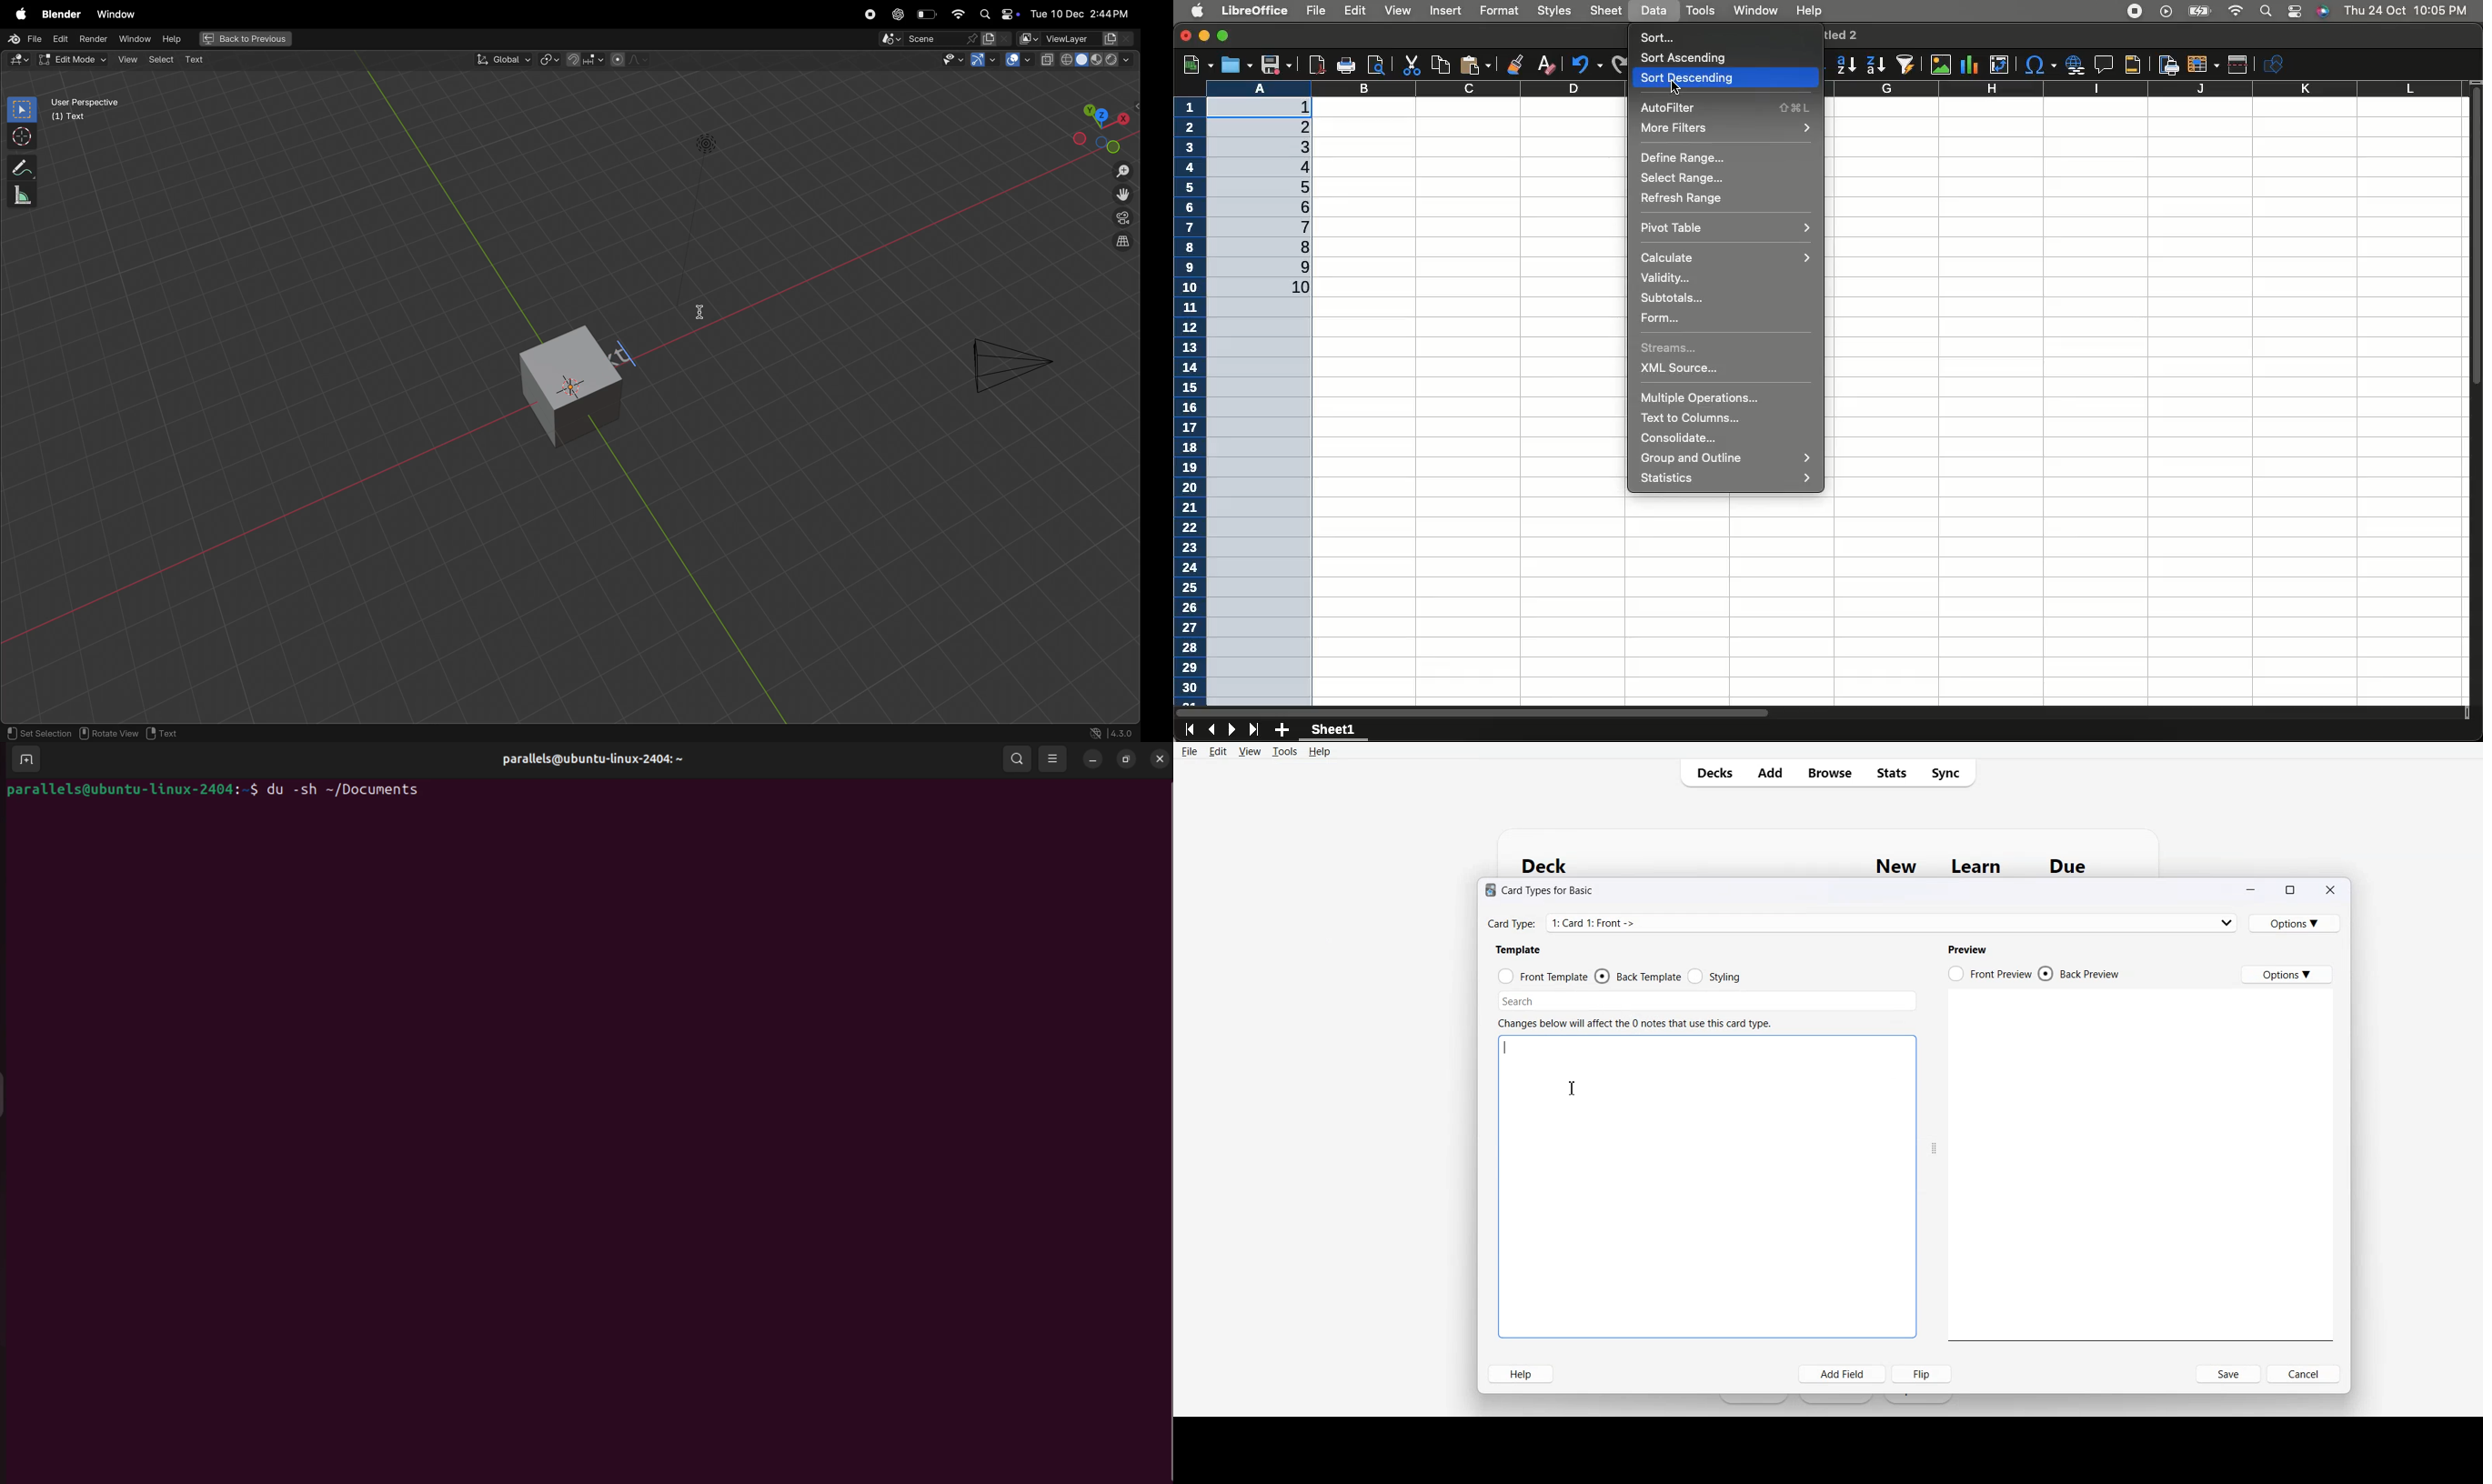  What do you see at coordinates (2289, 891) in the screenshot?
I see `Maximize` at bounding box center [2289, 891].